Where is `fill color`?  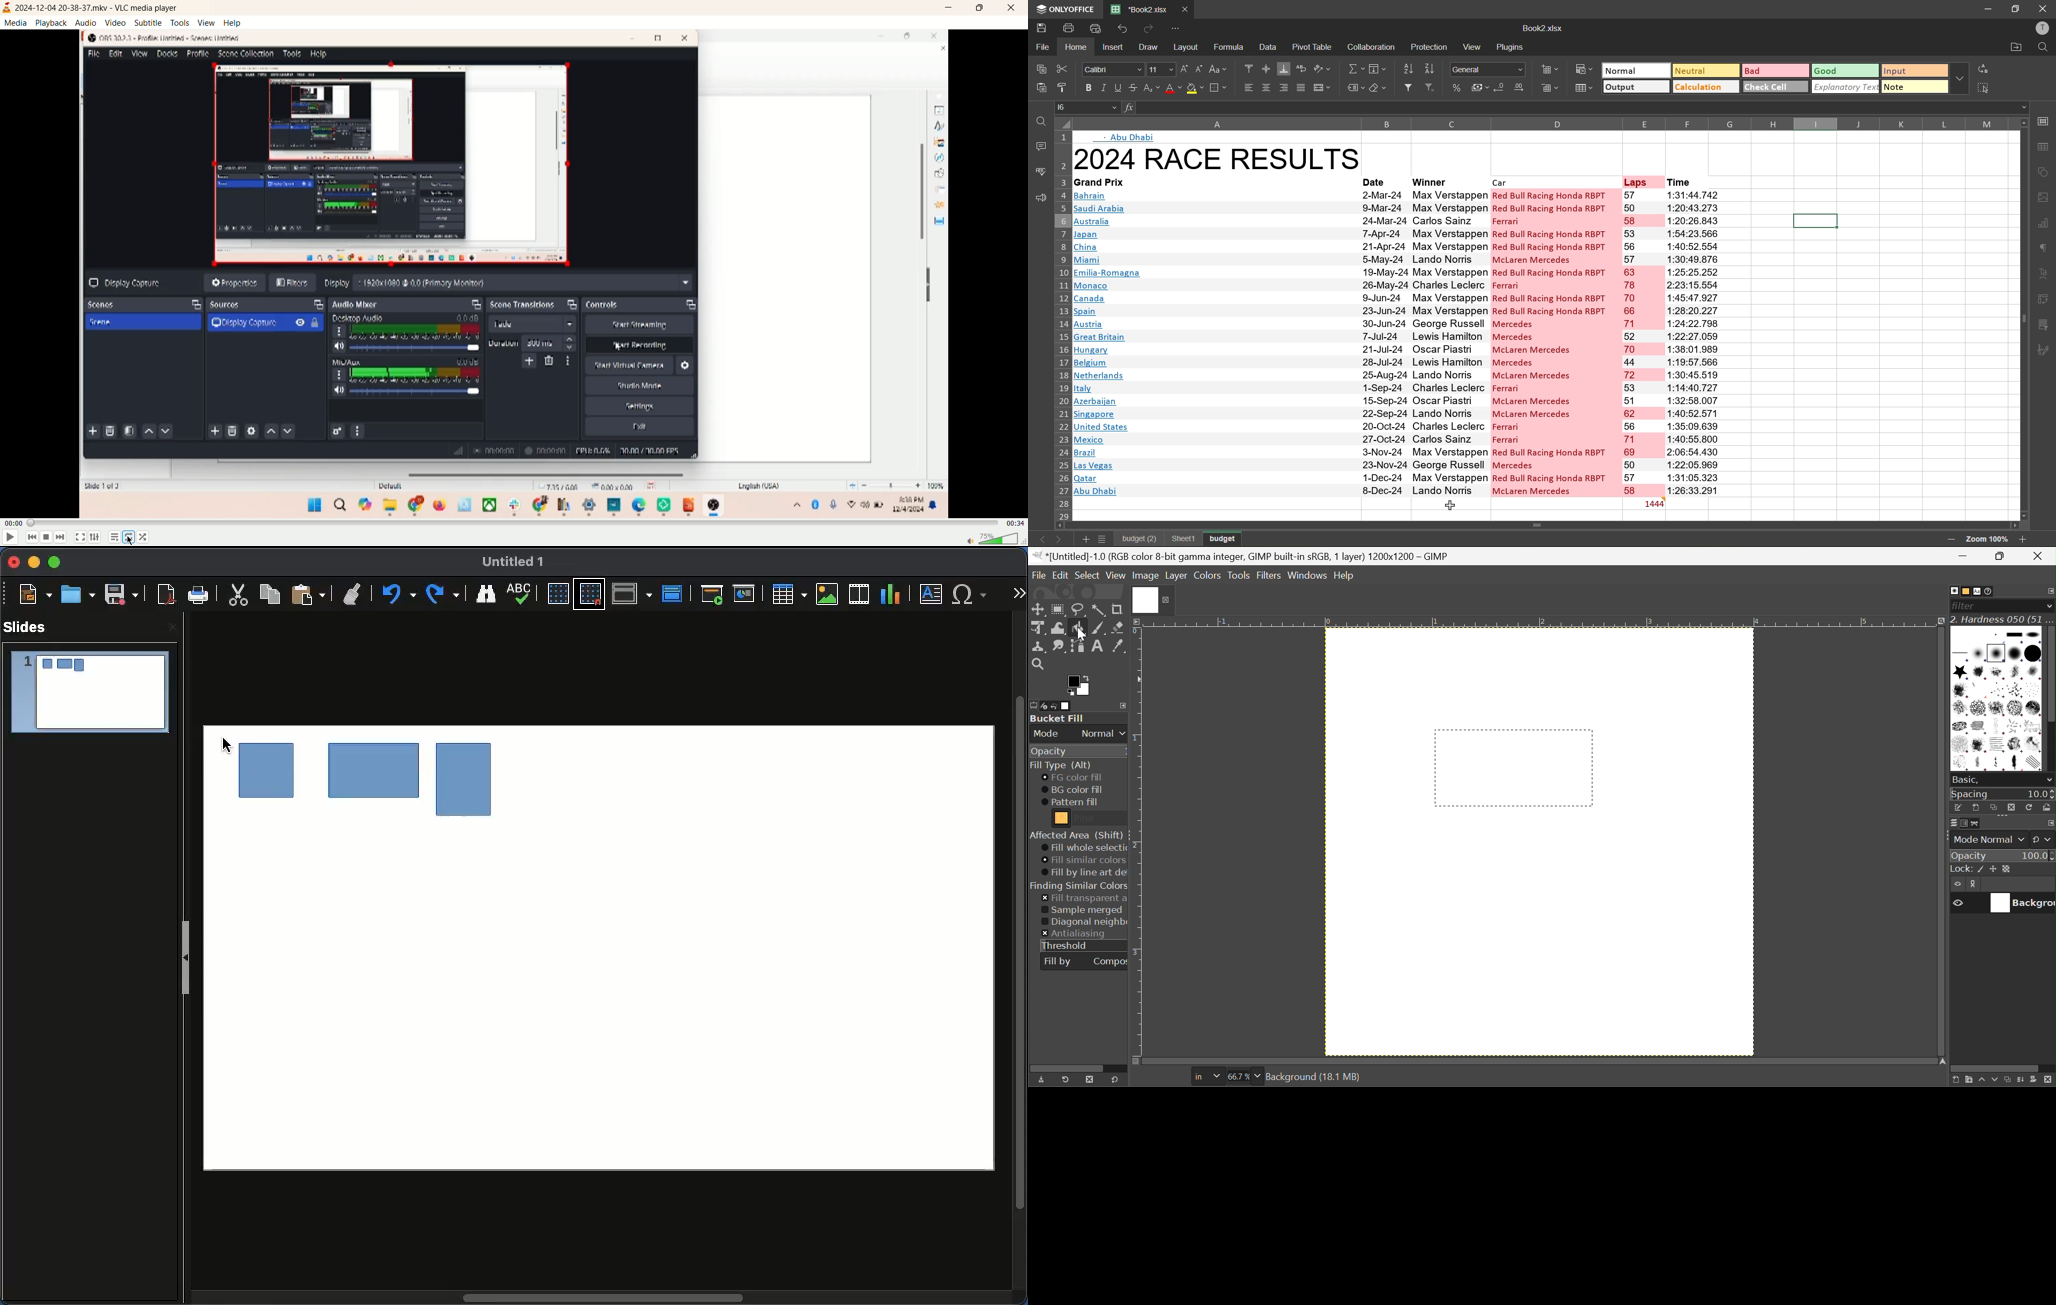
fill color is located at coordinates (1196, 90).